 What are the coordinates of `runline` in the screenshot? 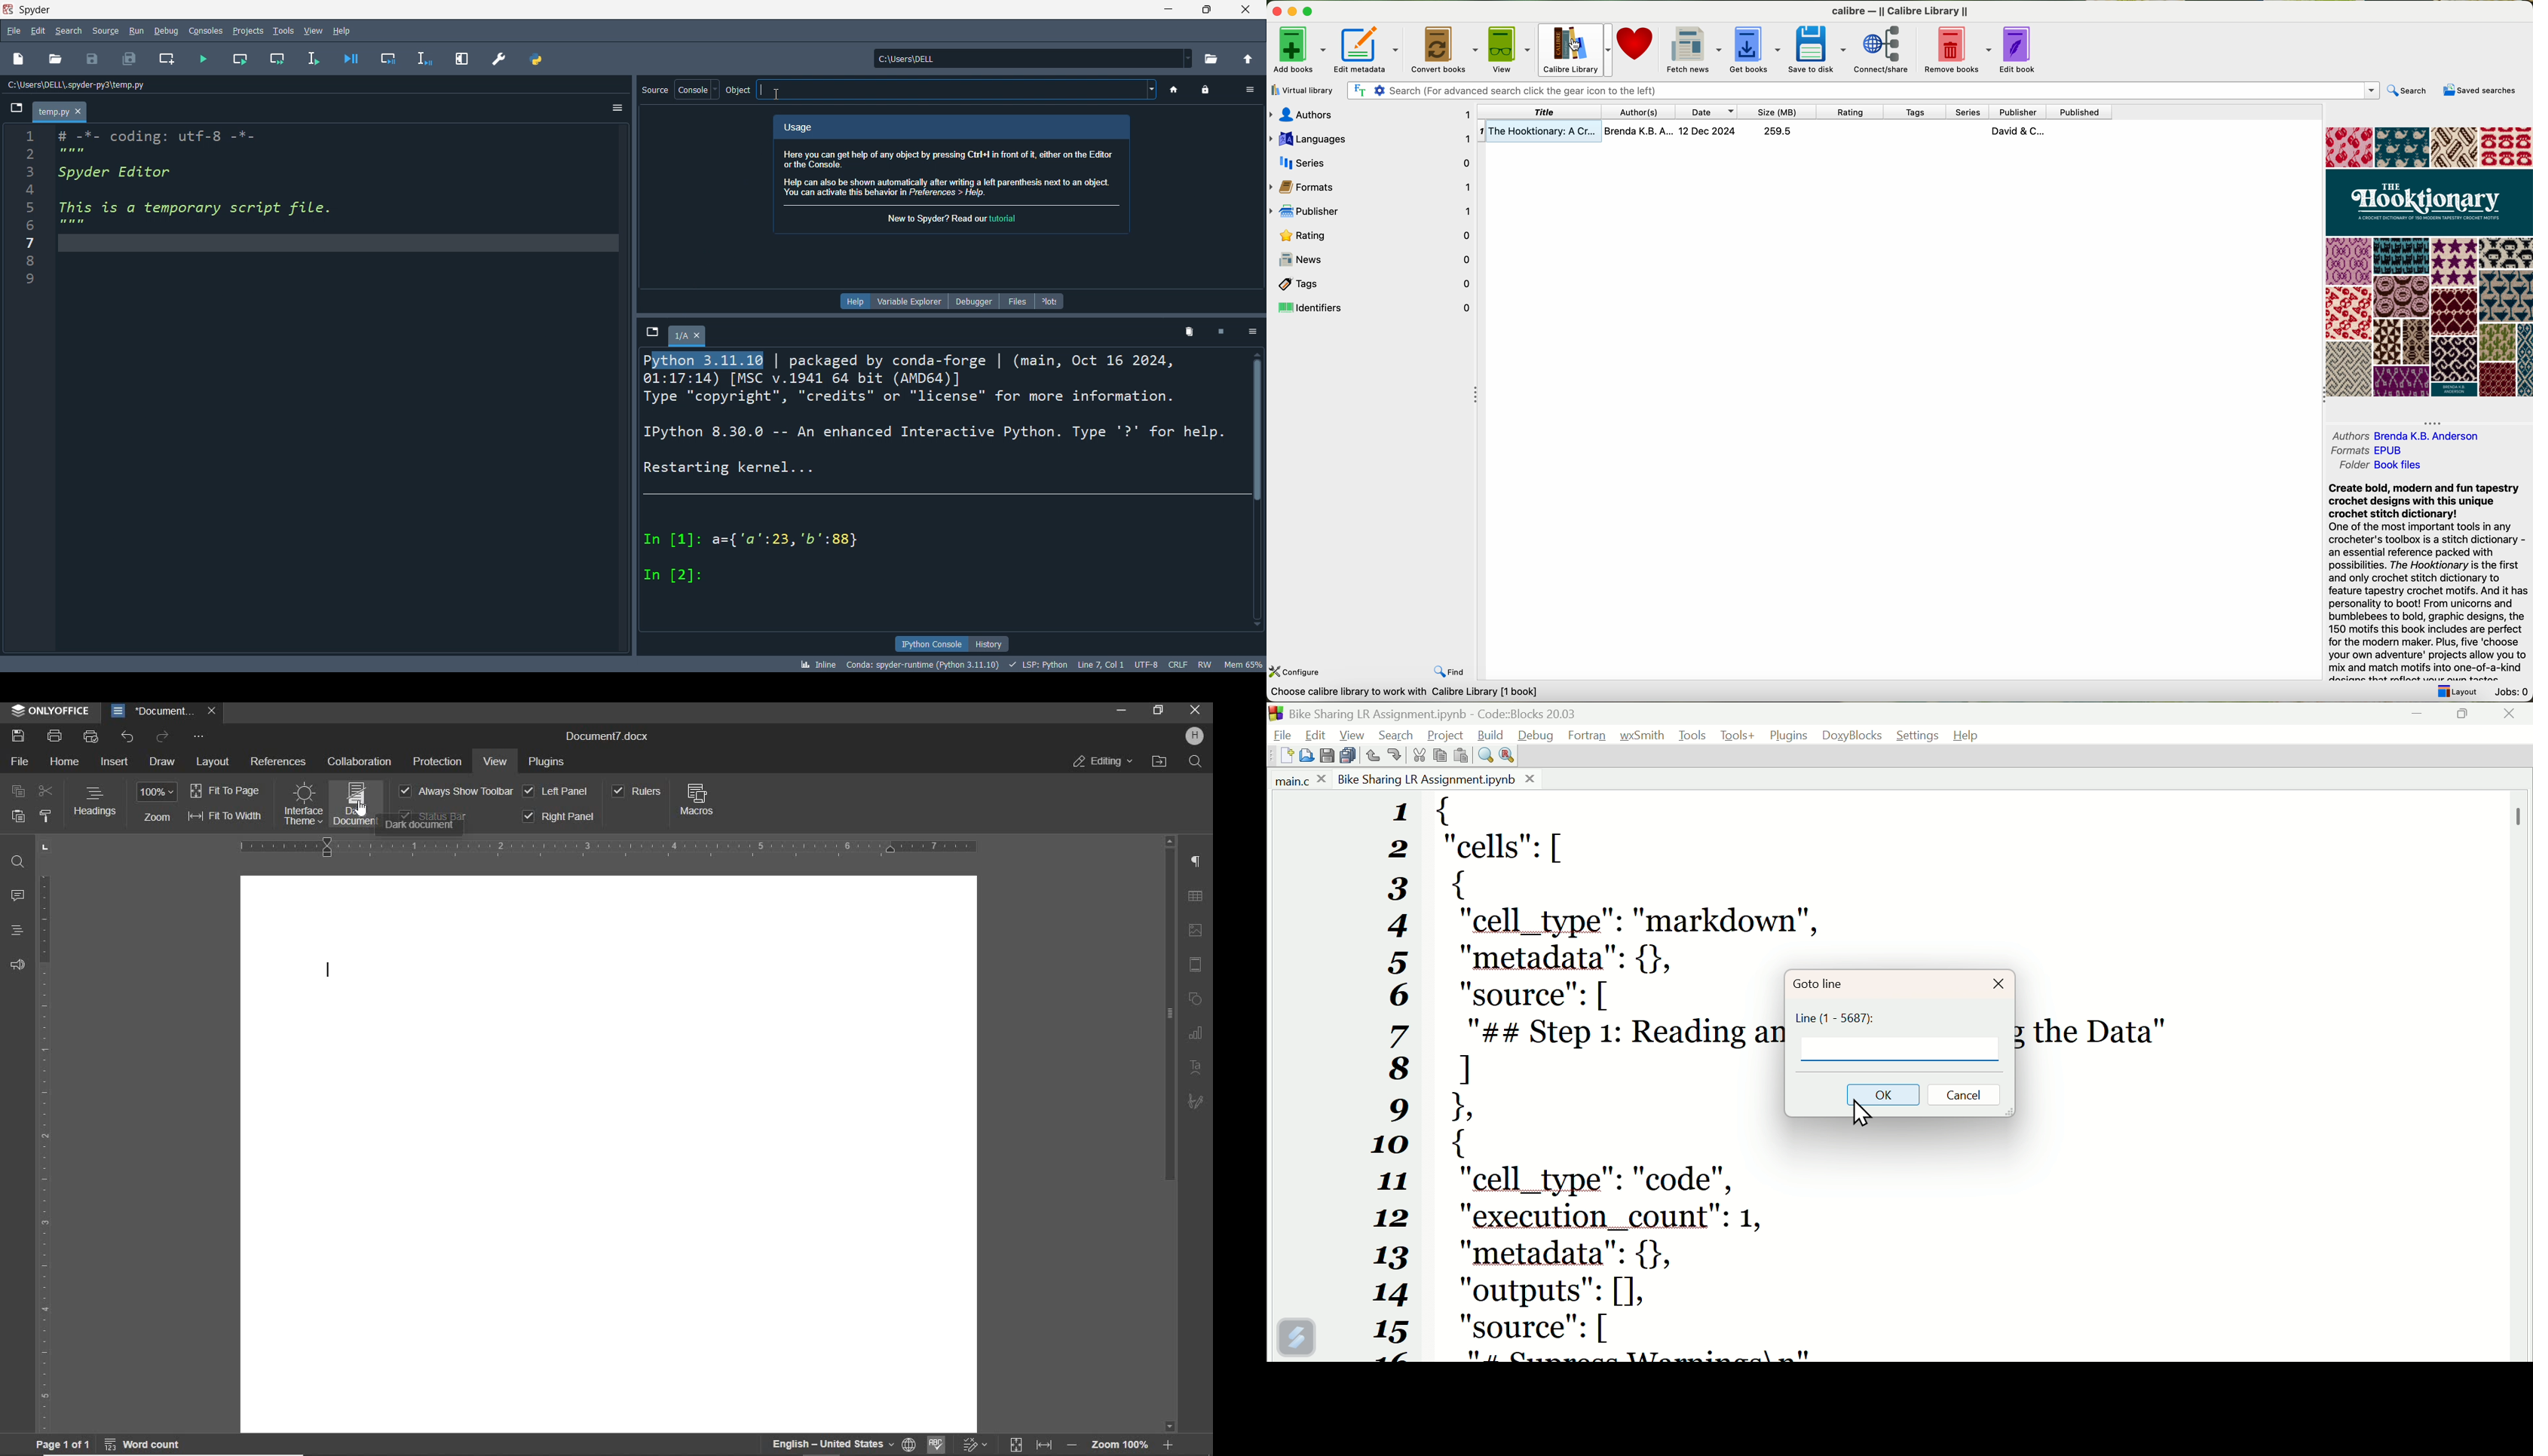 It's located at (311, 57).